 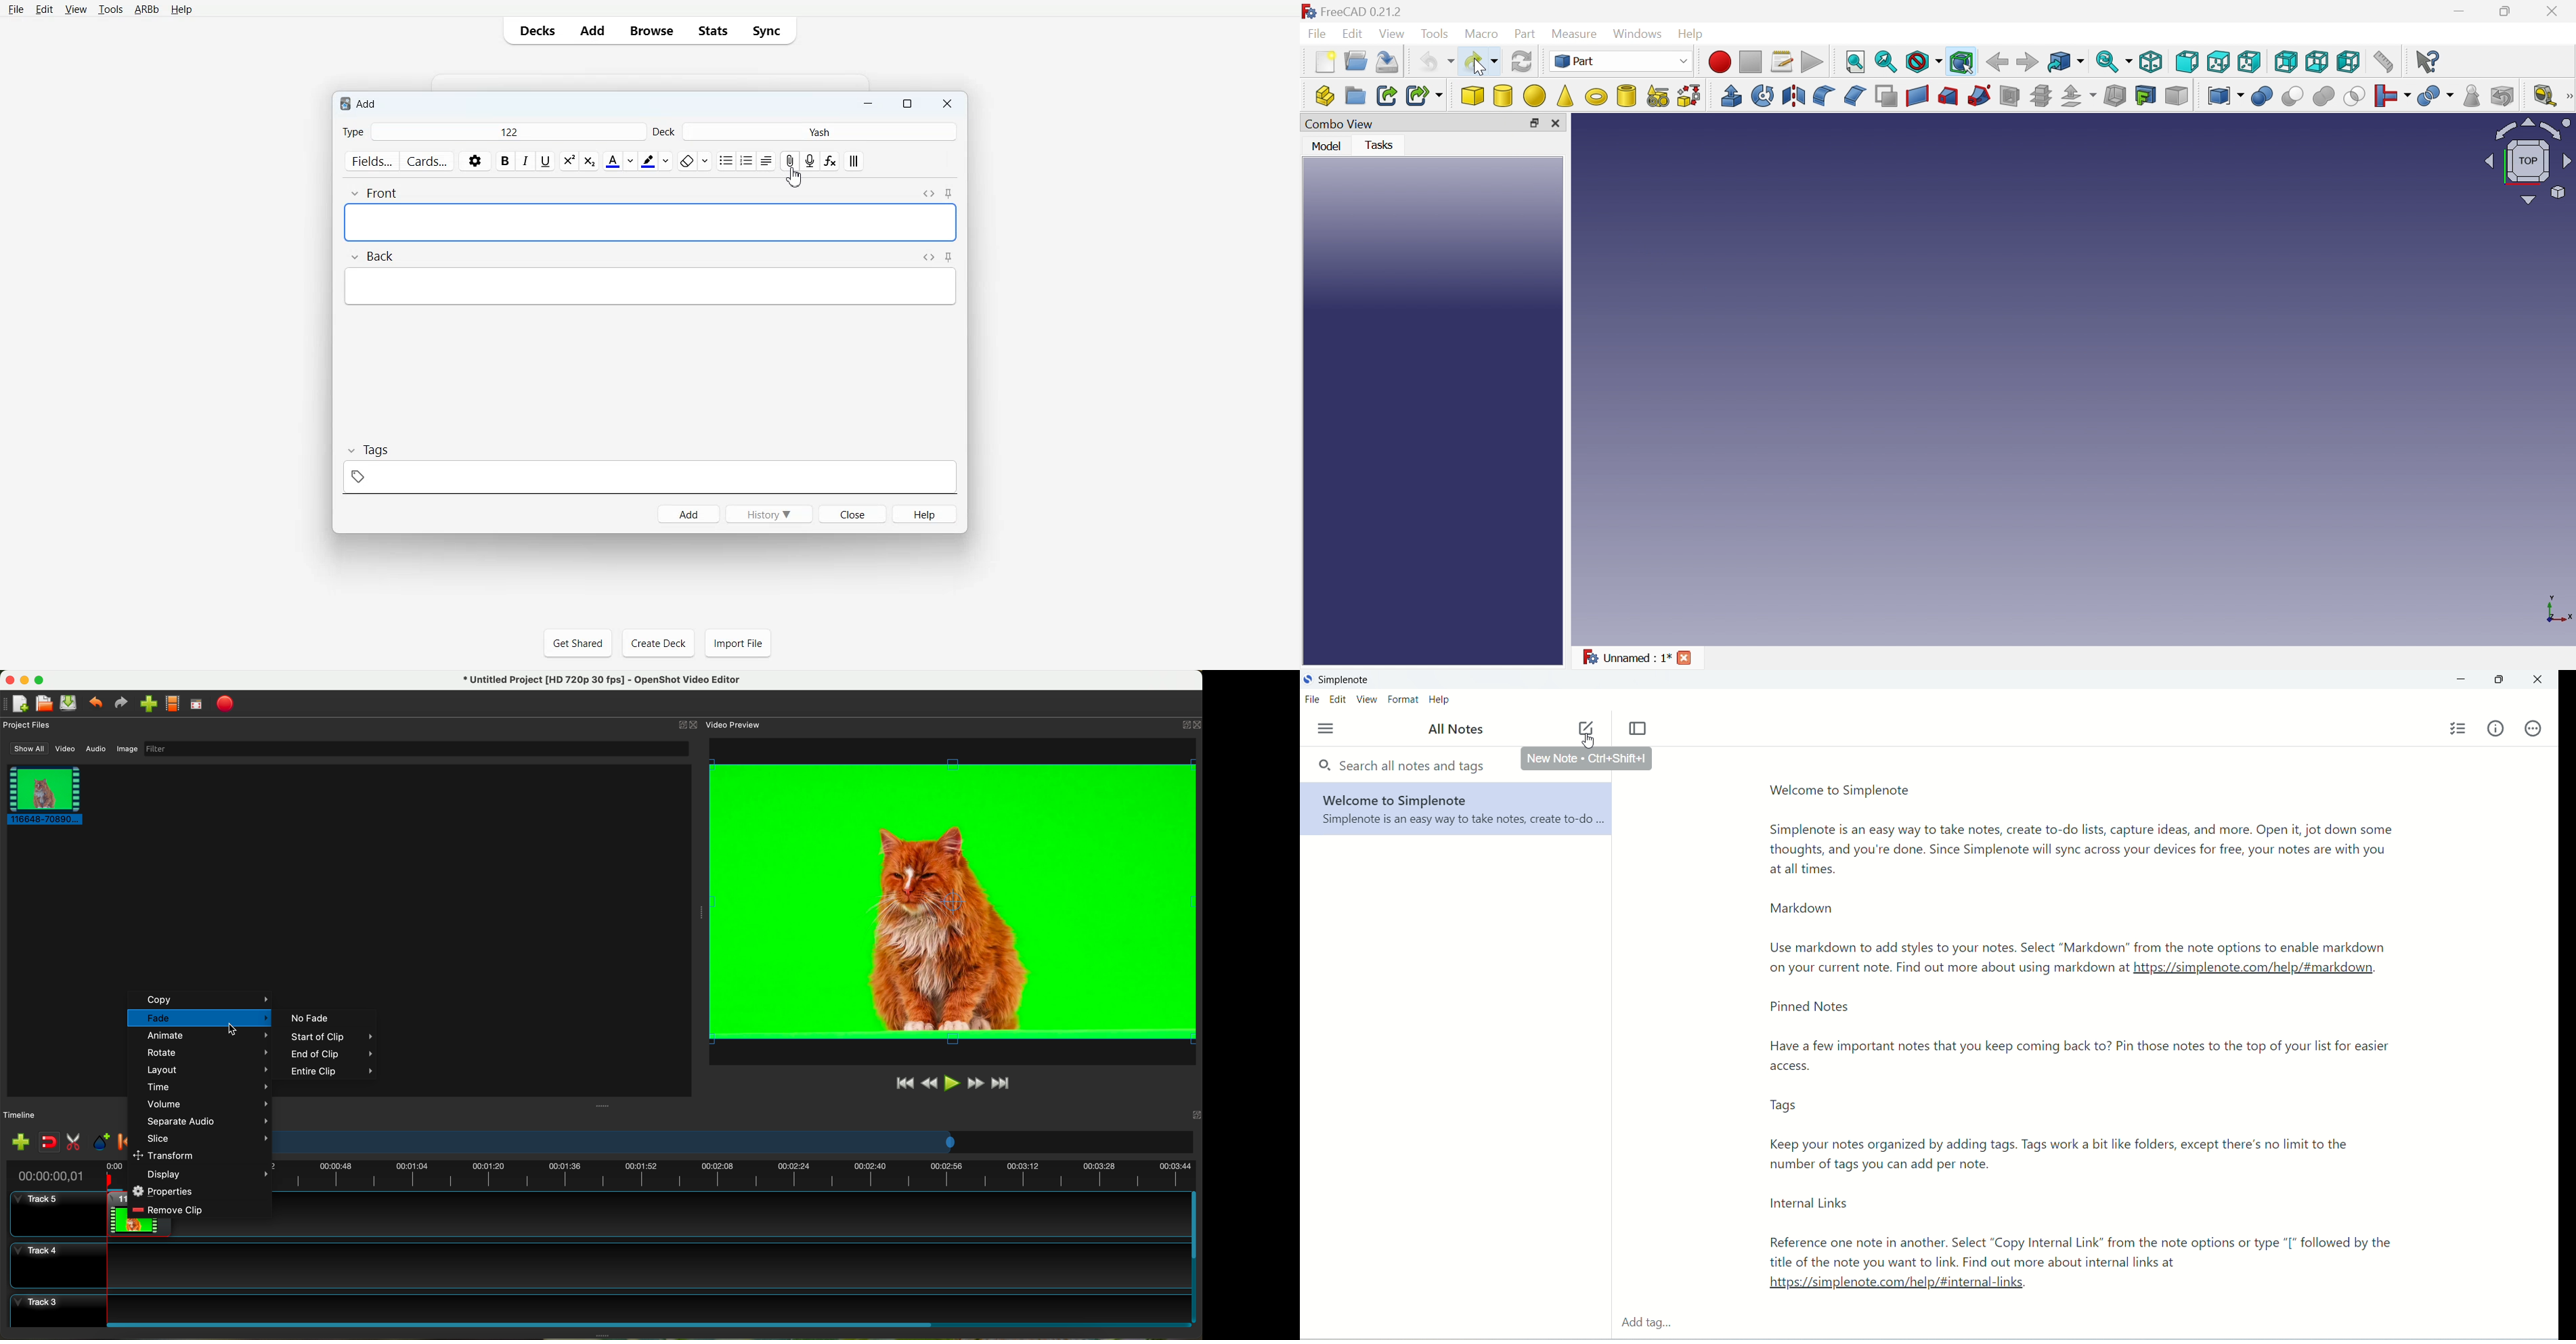 What do you see at coordinates (929, 194) in the screenshot?
I see `Toggle HTML Editor` at bounding box center [929, 194].